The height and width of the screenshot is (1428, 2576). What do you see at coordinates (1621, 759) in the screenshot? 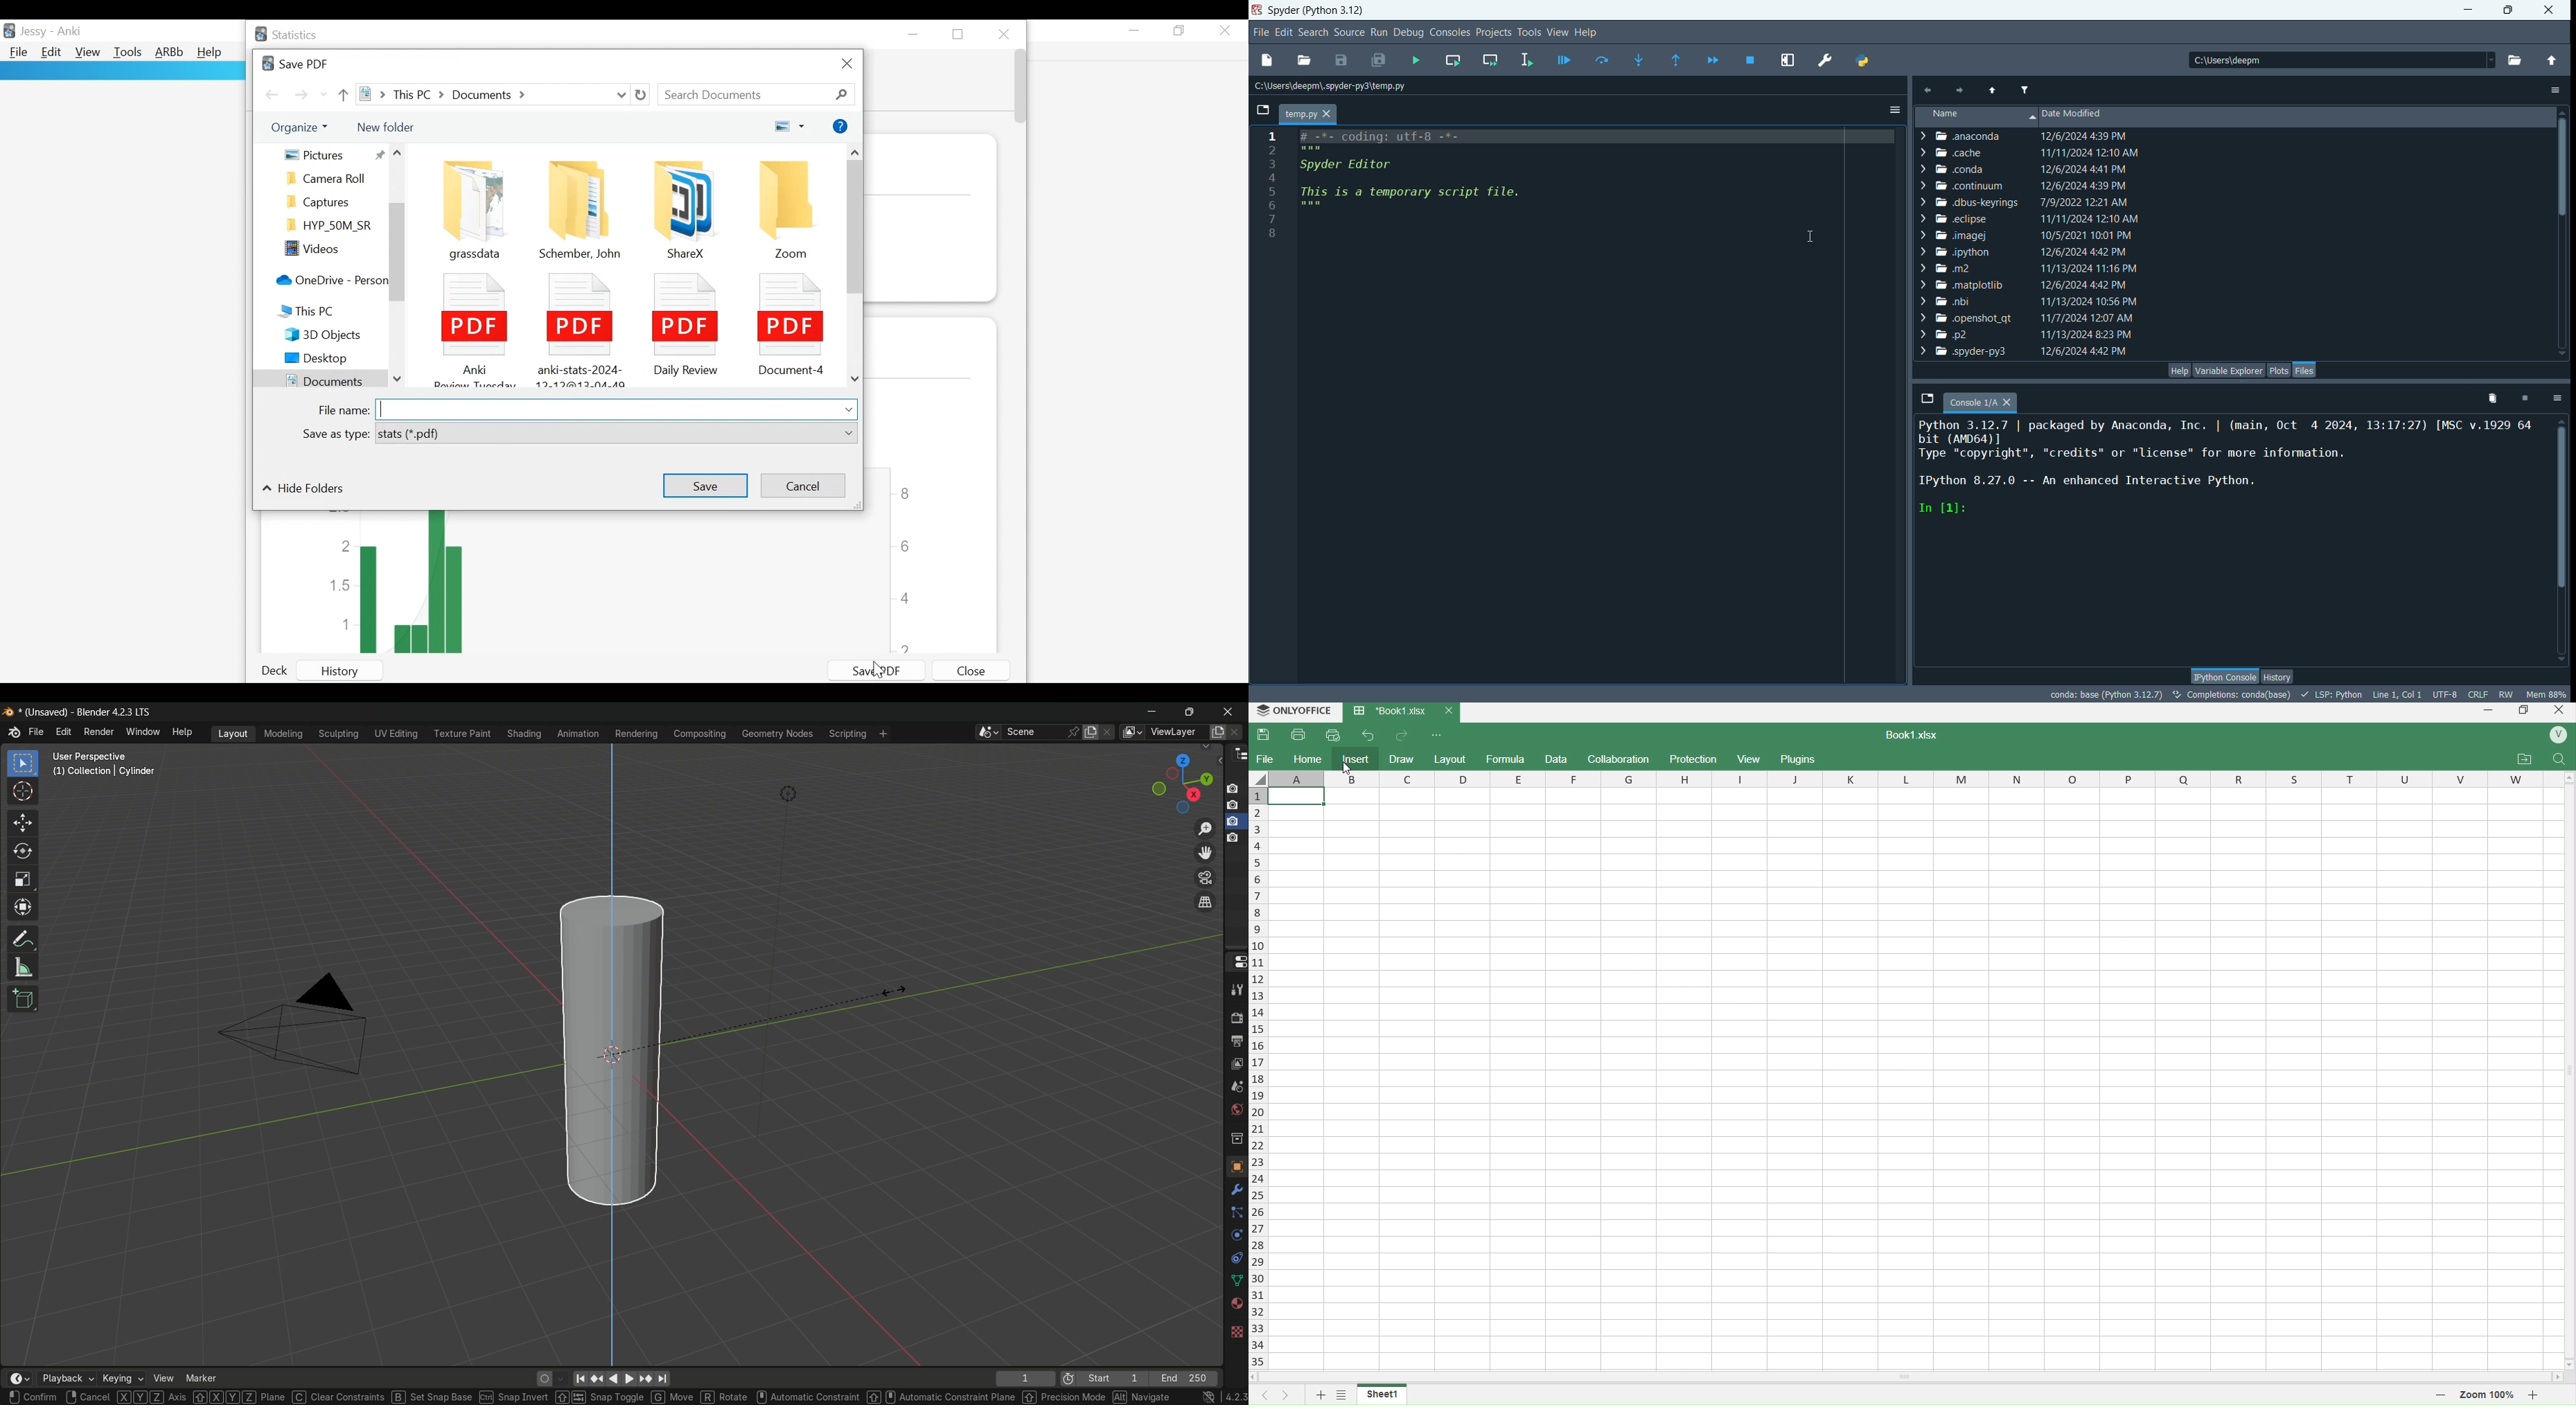
I see `collaboration` at bounding box center [1621, 759].